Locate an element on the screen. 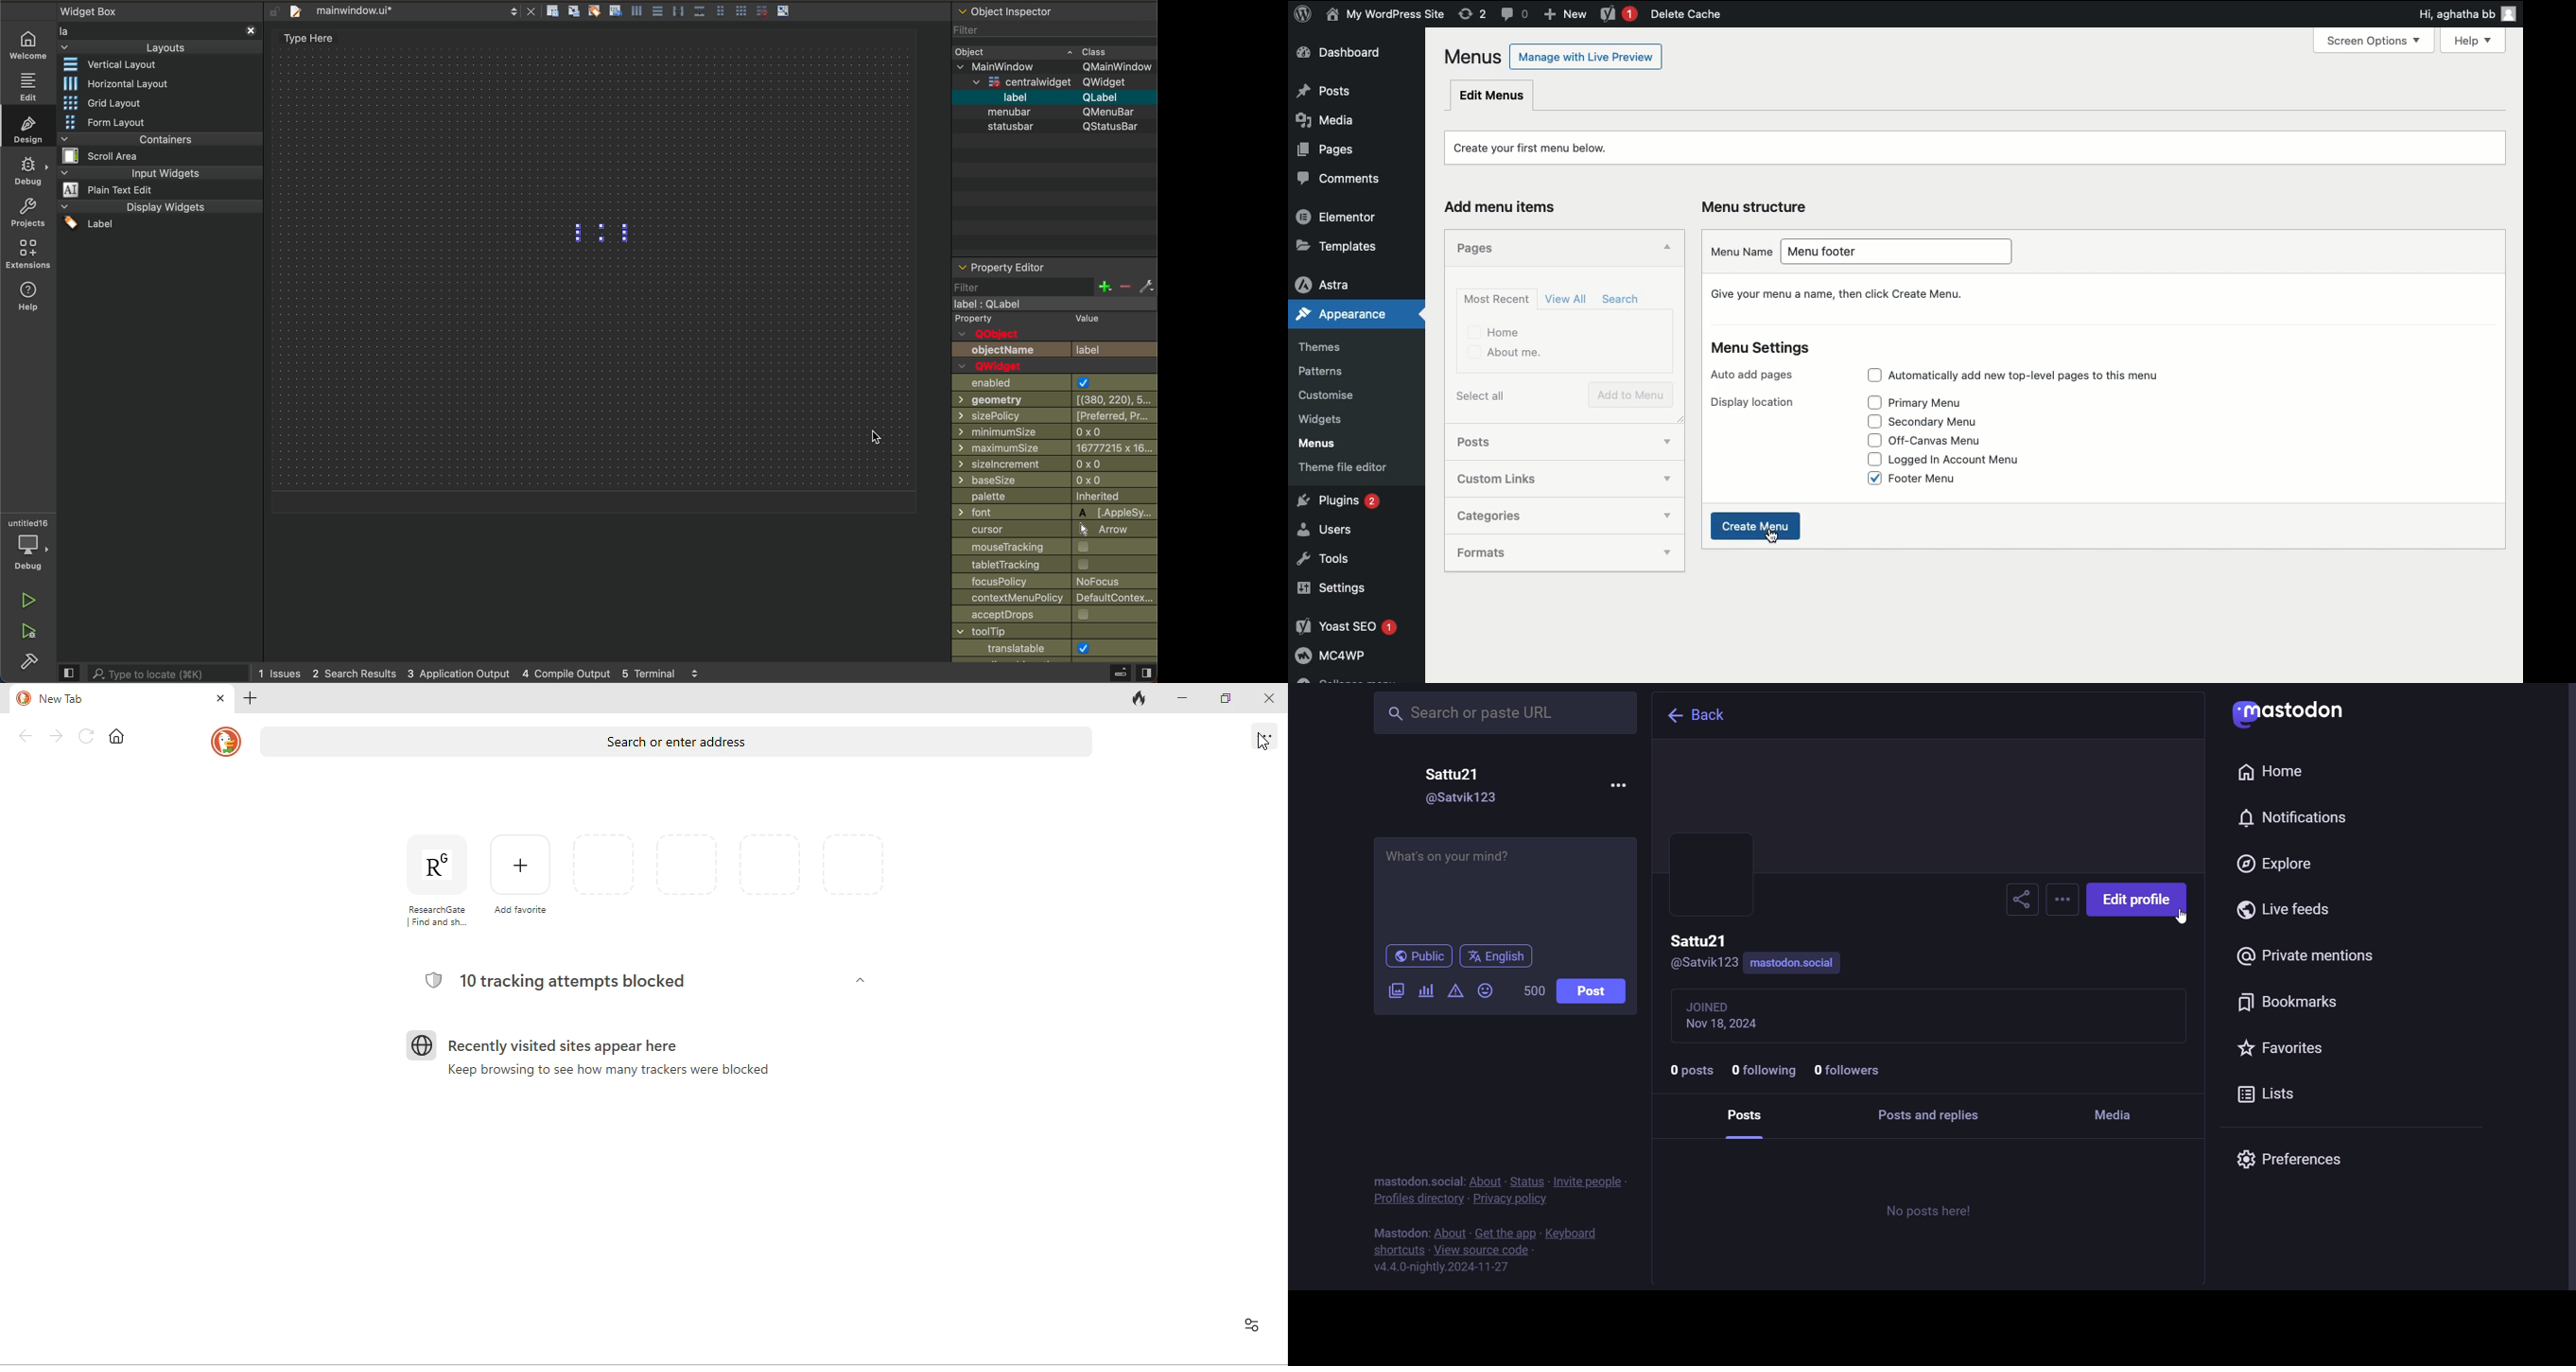  posts is located at coordinates (1690, 1071).